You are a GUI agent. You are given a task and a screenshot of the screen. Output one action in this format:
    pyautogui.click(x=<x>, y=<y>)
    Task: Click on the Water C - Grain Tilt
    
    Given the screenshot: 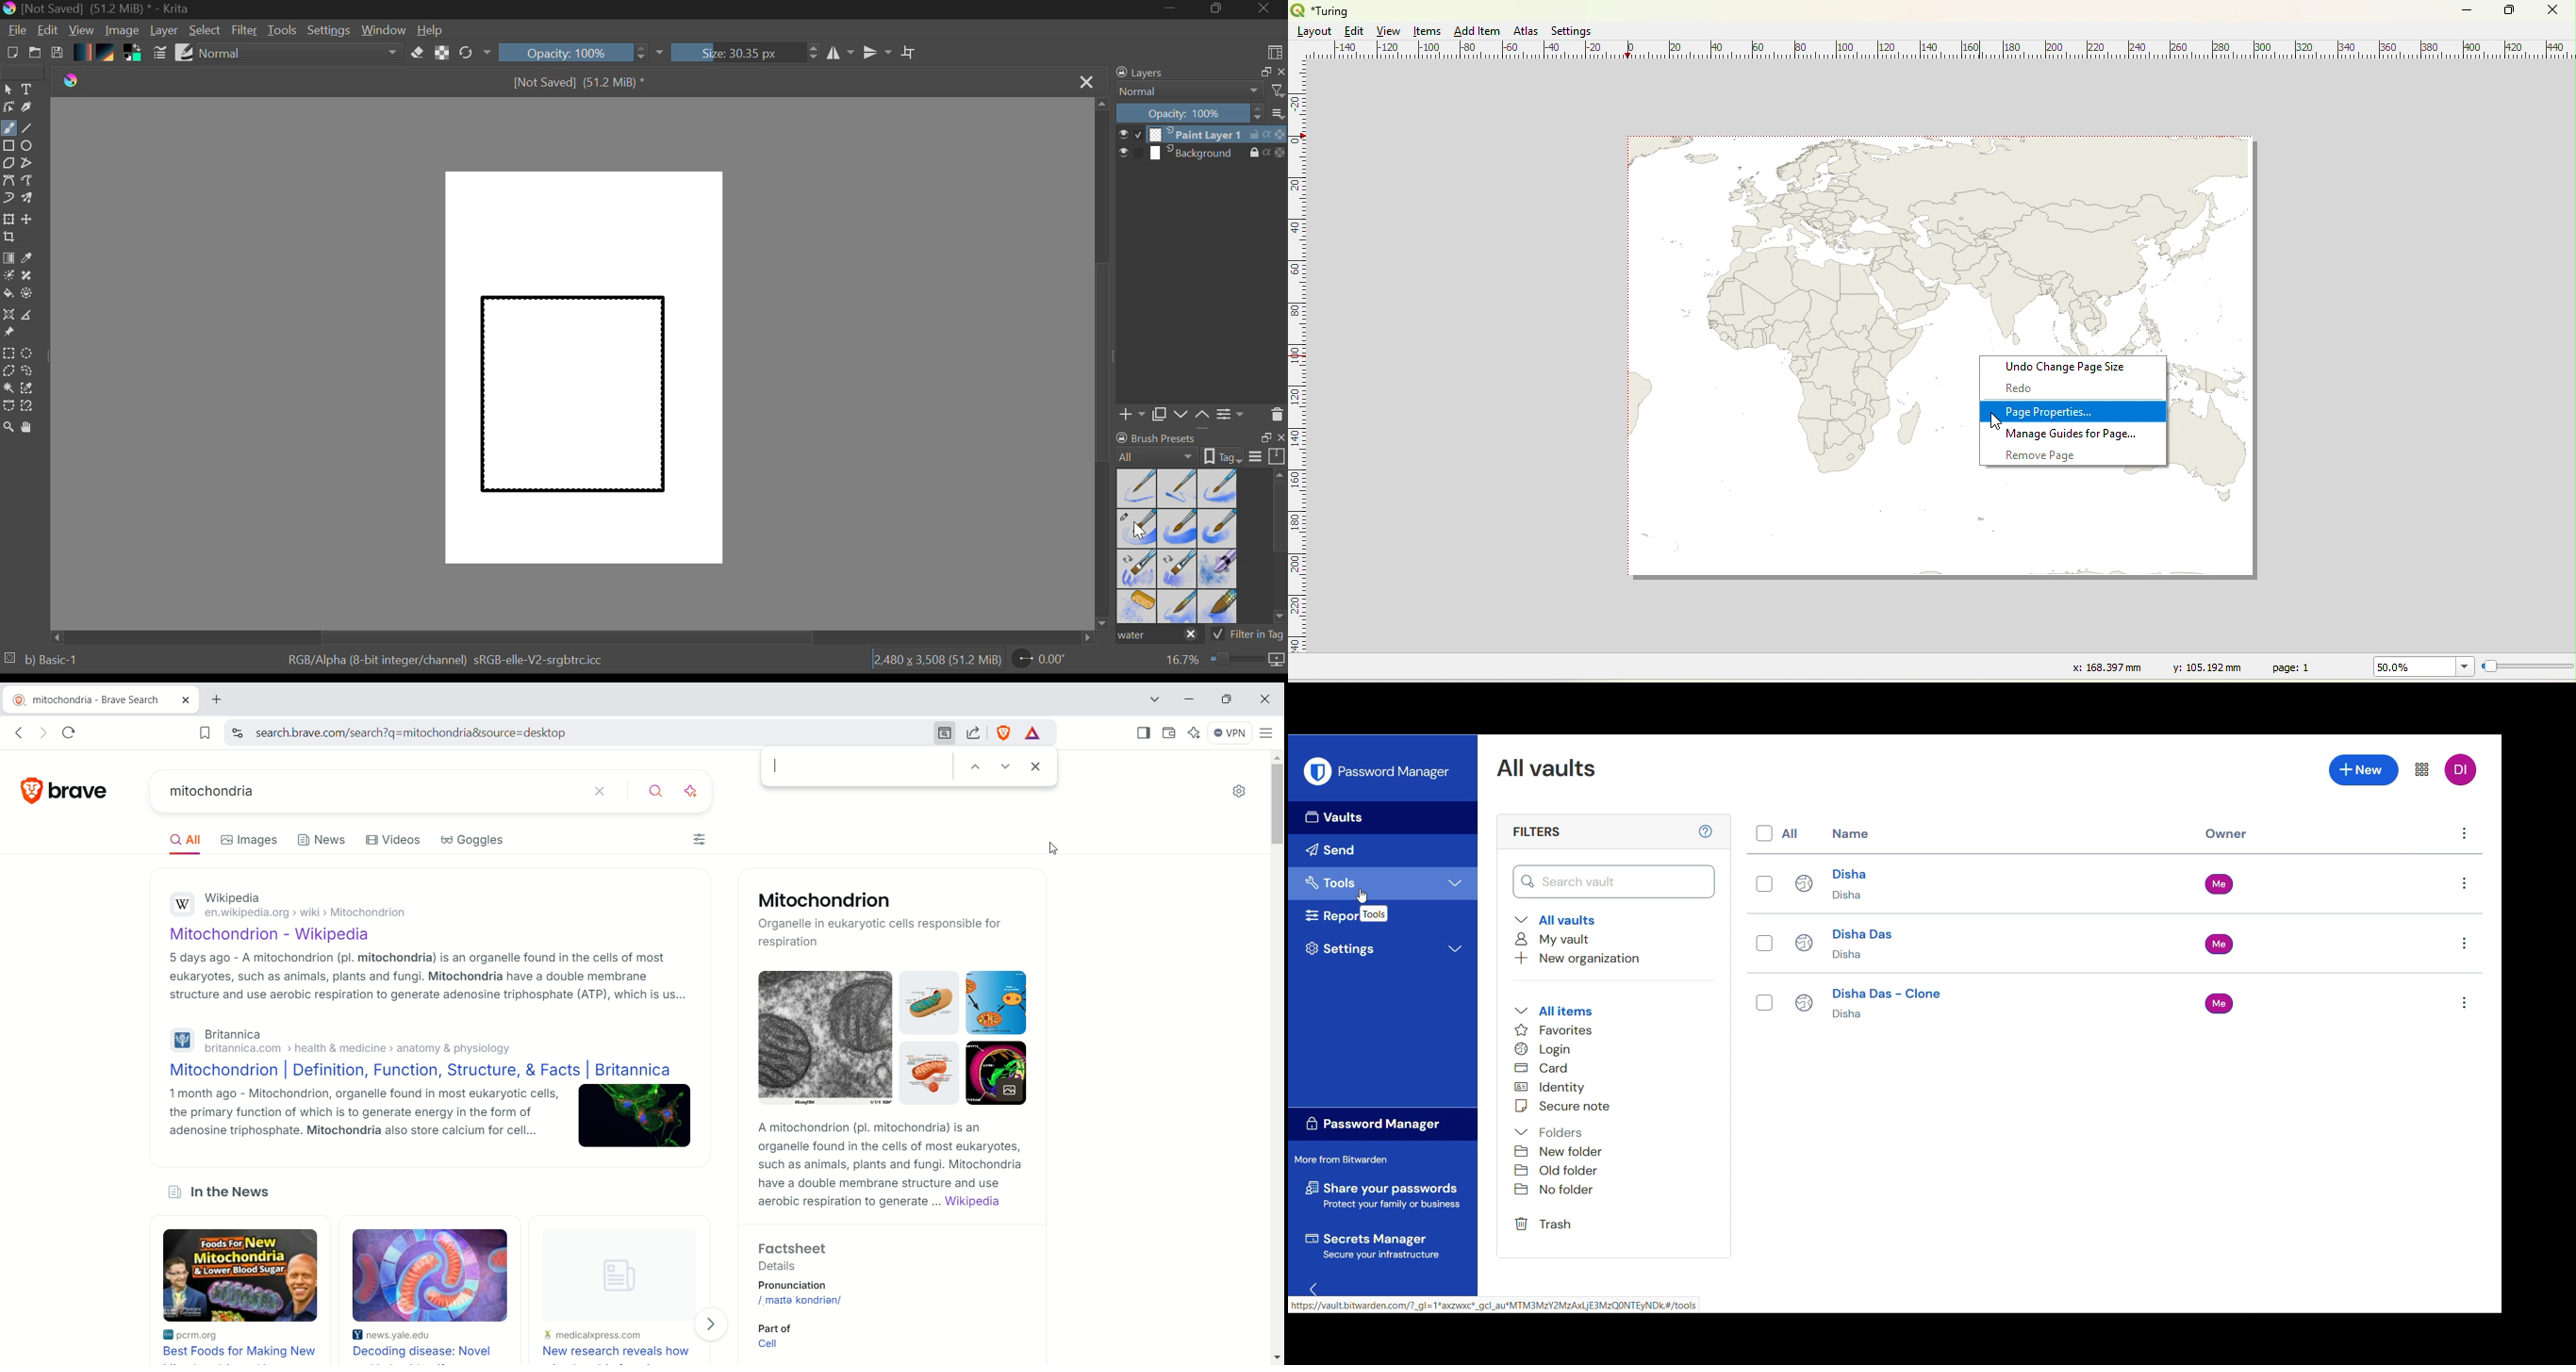 What is the action you would take?
    pyautogui.click(x=1138, y=569)
    